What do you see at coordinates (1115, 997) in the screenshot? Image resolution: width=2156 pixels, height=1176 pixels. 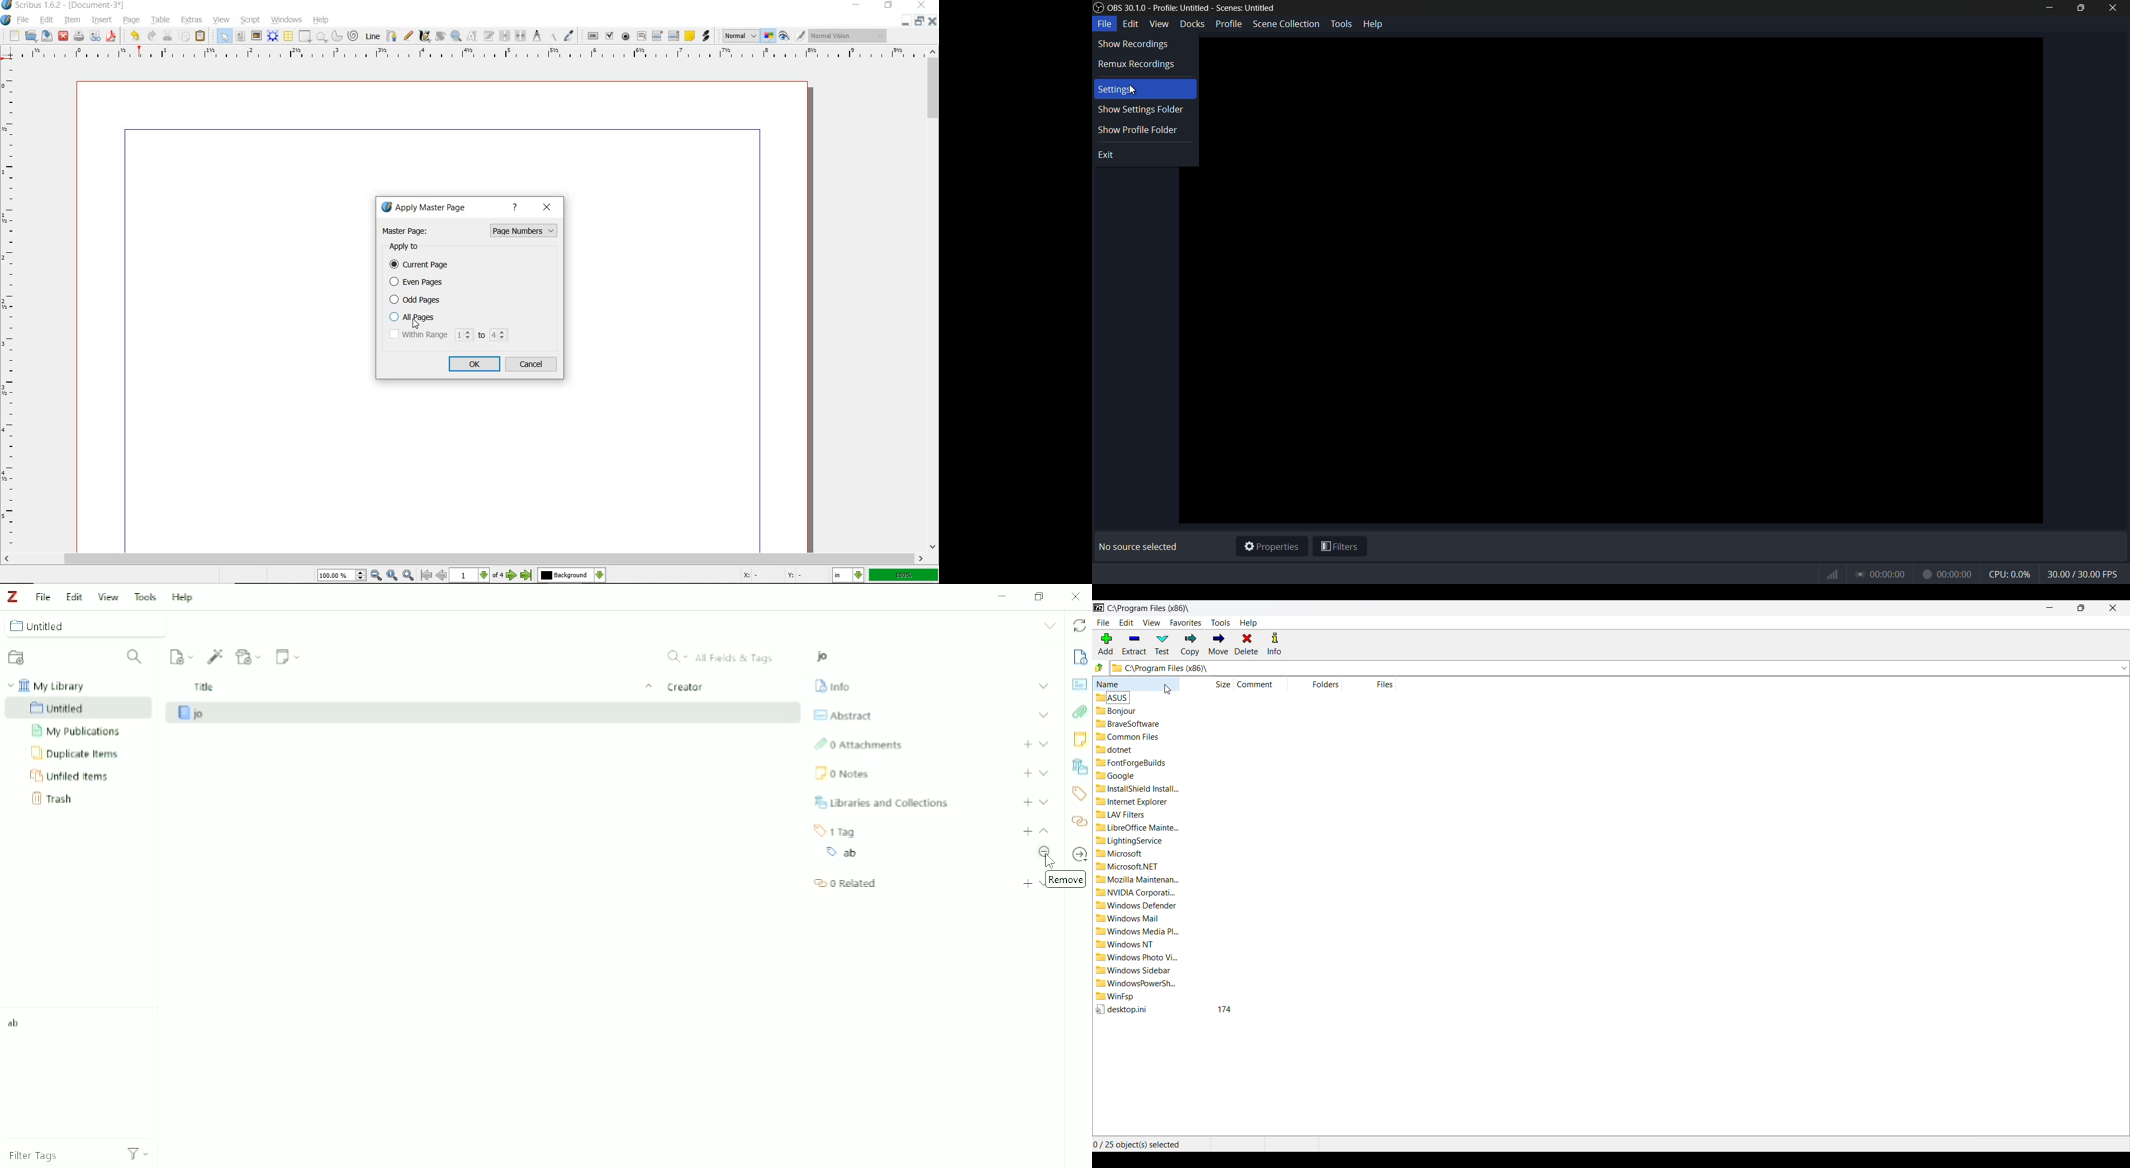 I see `WinFsp` at bounding box center [1115, 997].